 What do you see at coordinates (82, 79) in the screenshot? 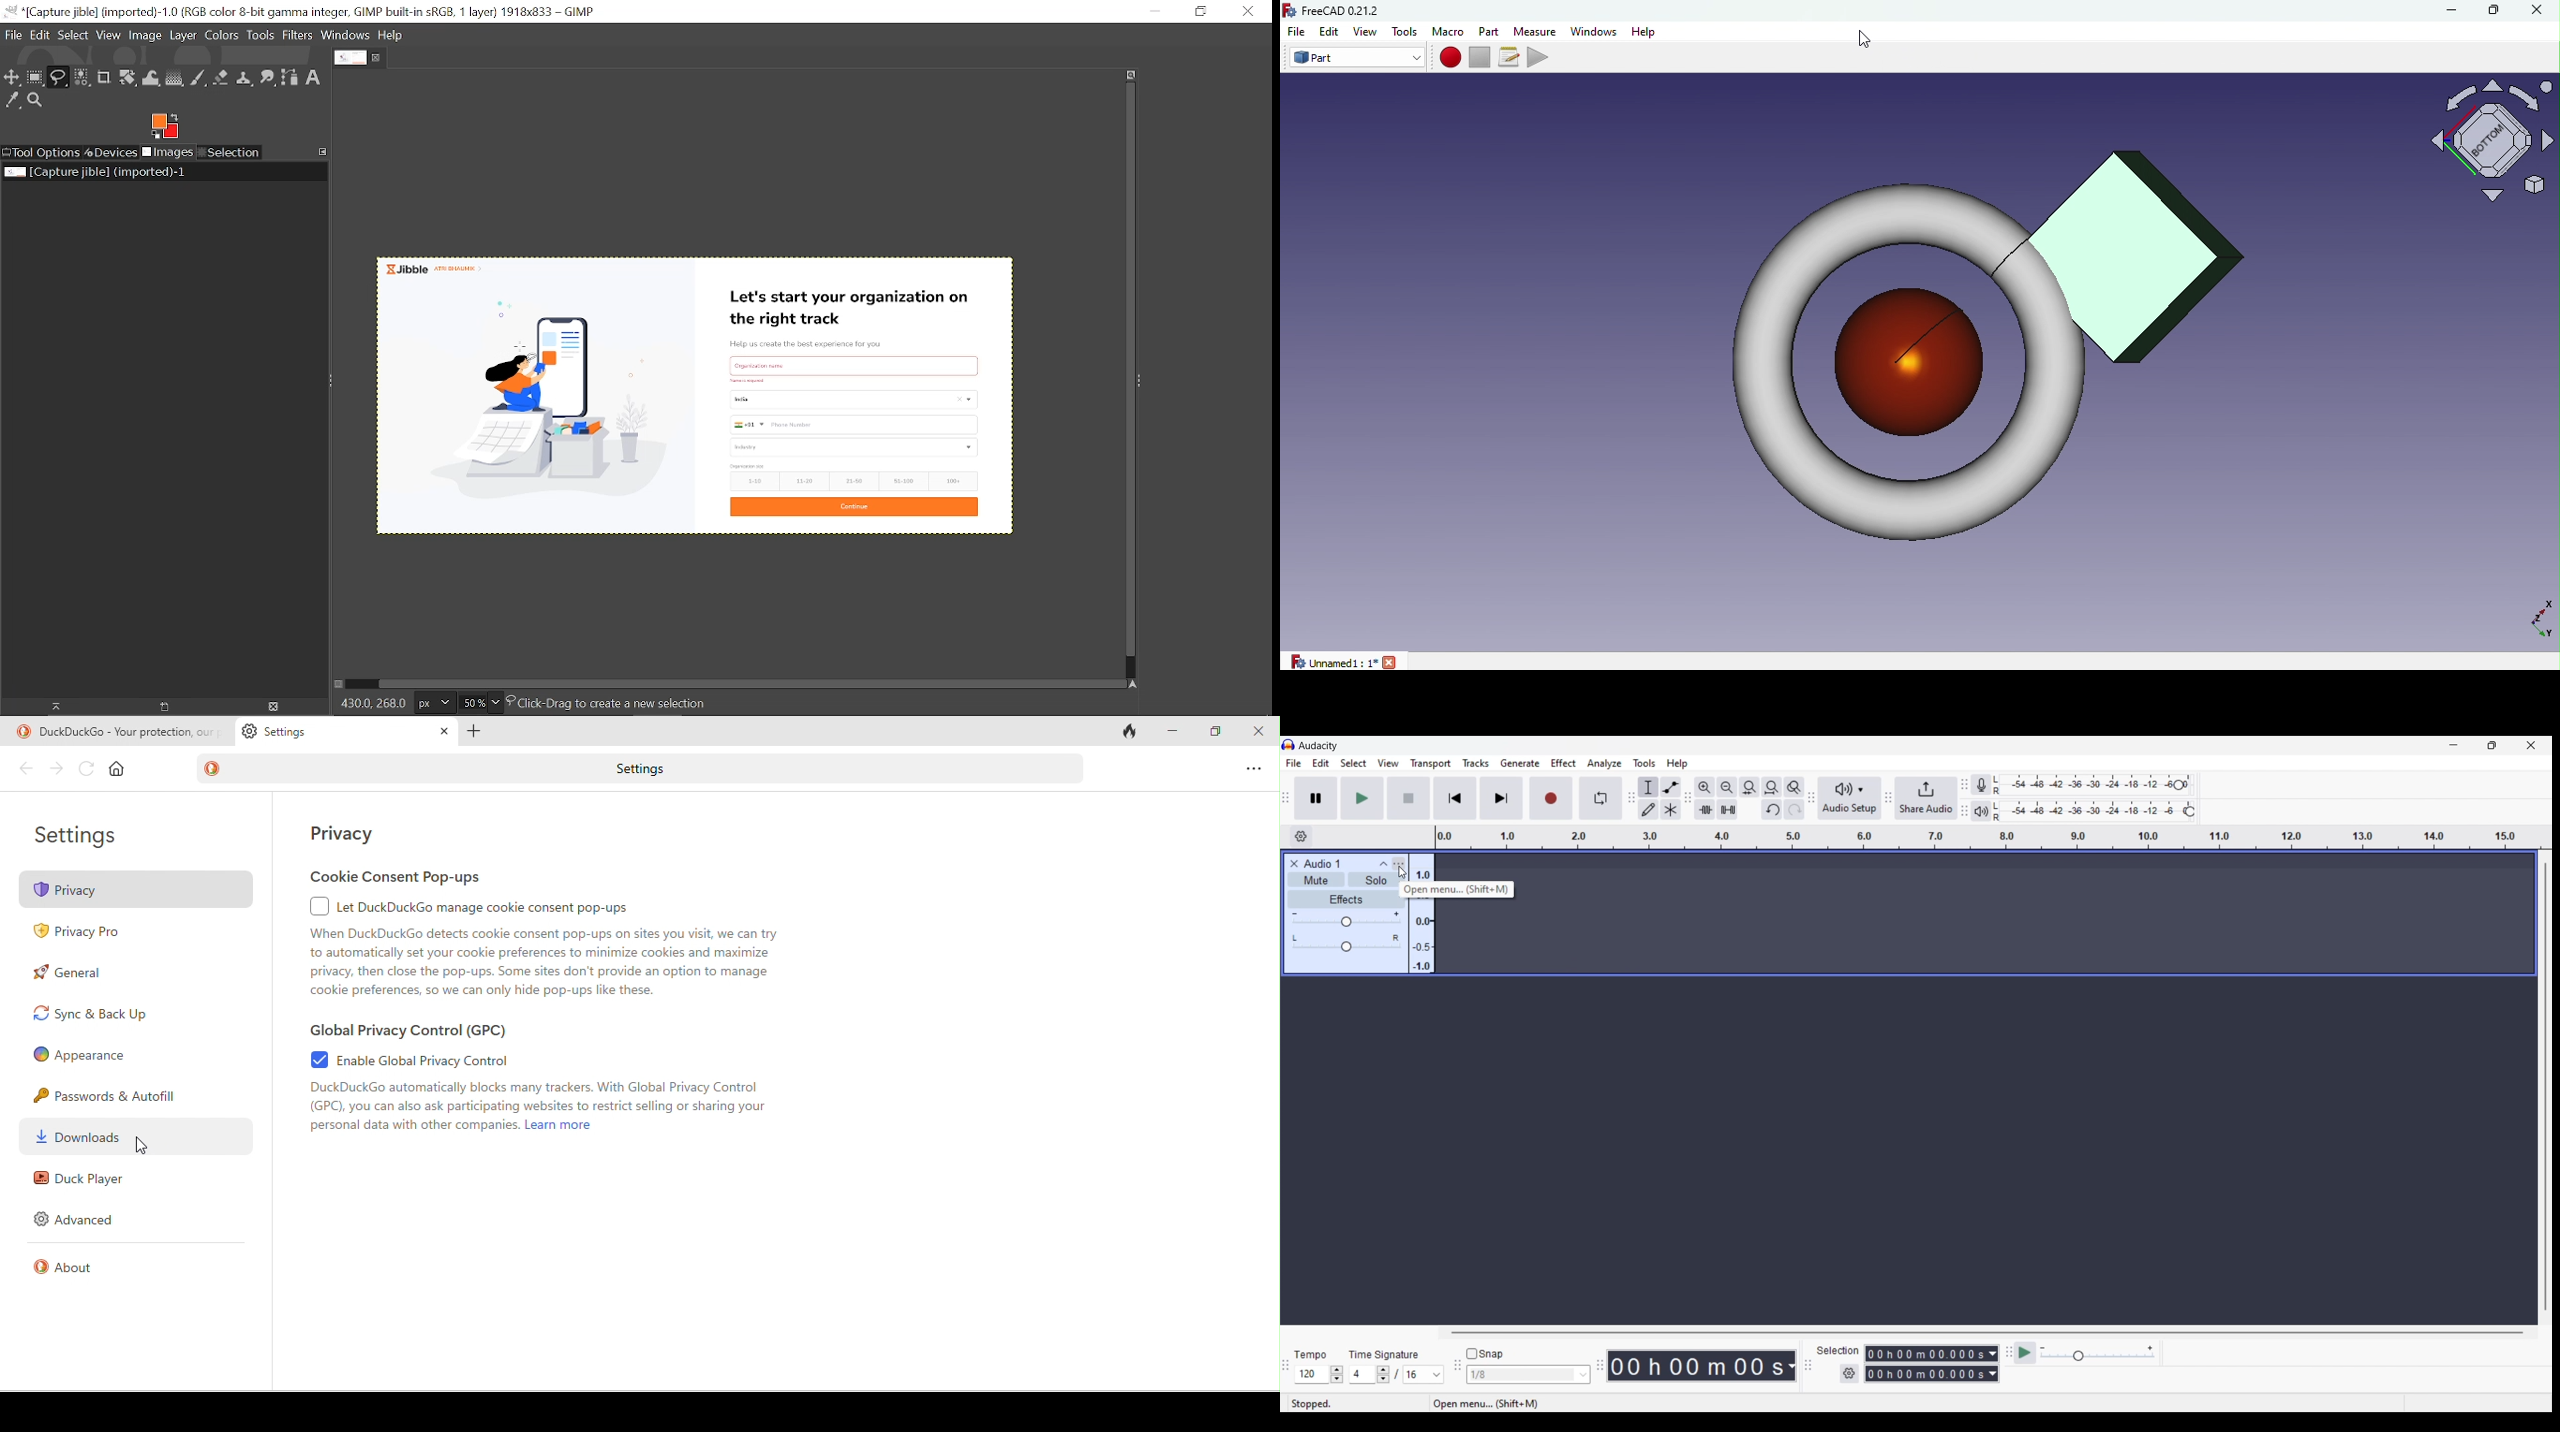
I see `Select by color` at bounding box center [82, 79].